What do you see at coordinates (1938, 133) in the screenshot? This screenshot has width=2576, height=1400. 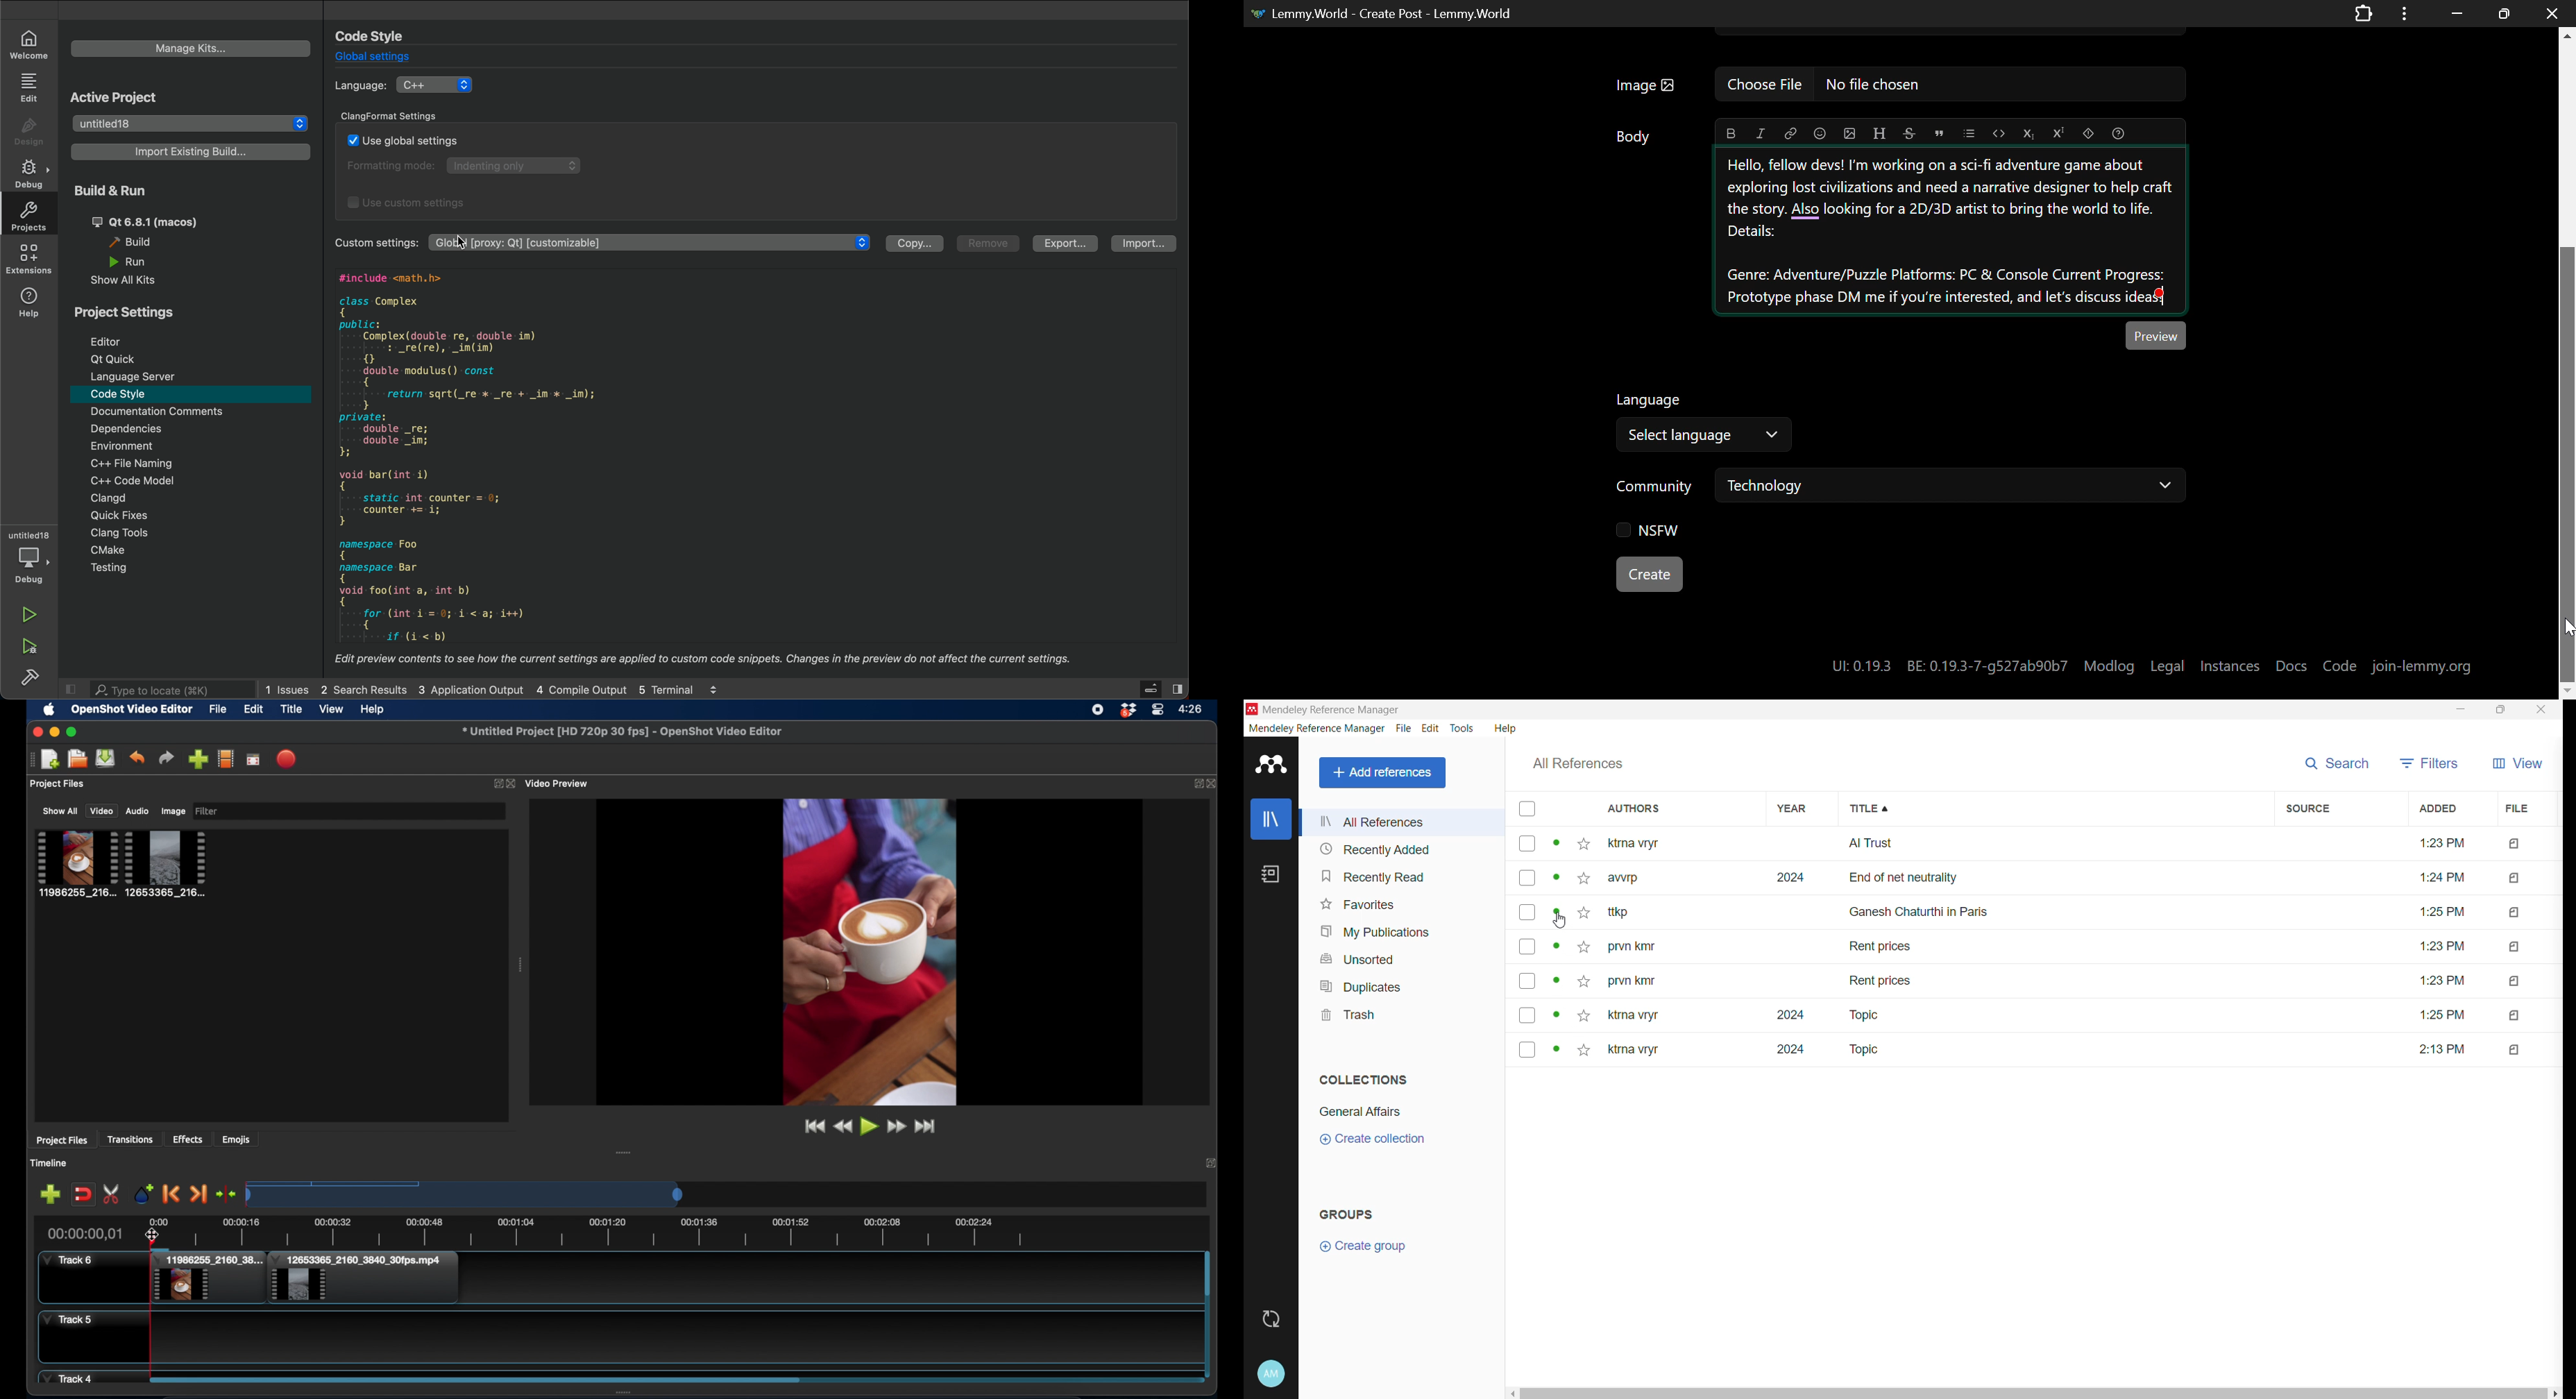 I see `quote` at bounding box center [1938, 133].